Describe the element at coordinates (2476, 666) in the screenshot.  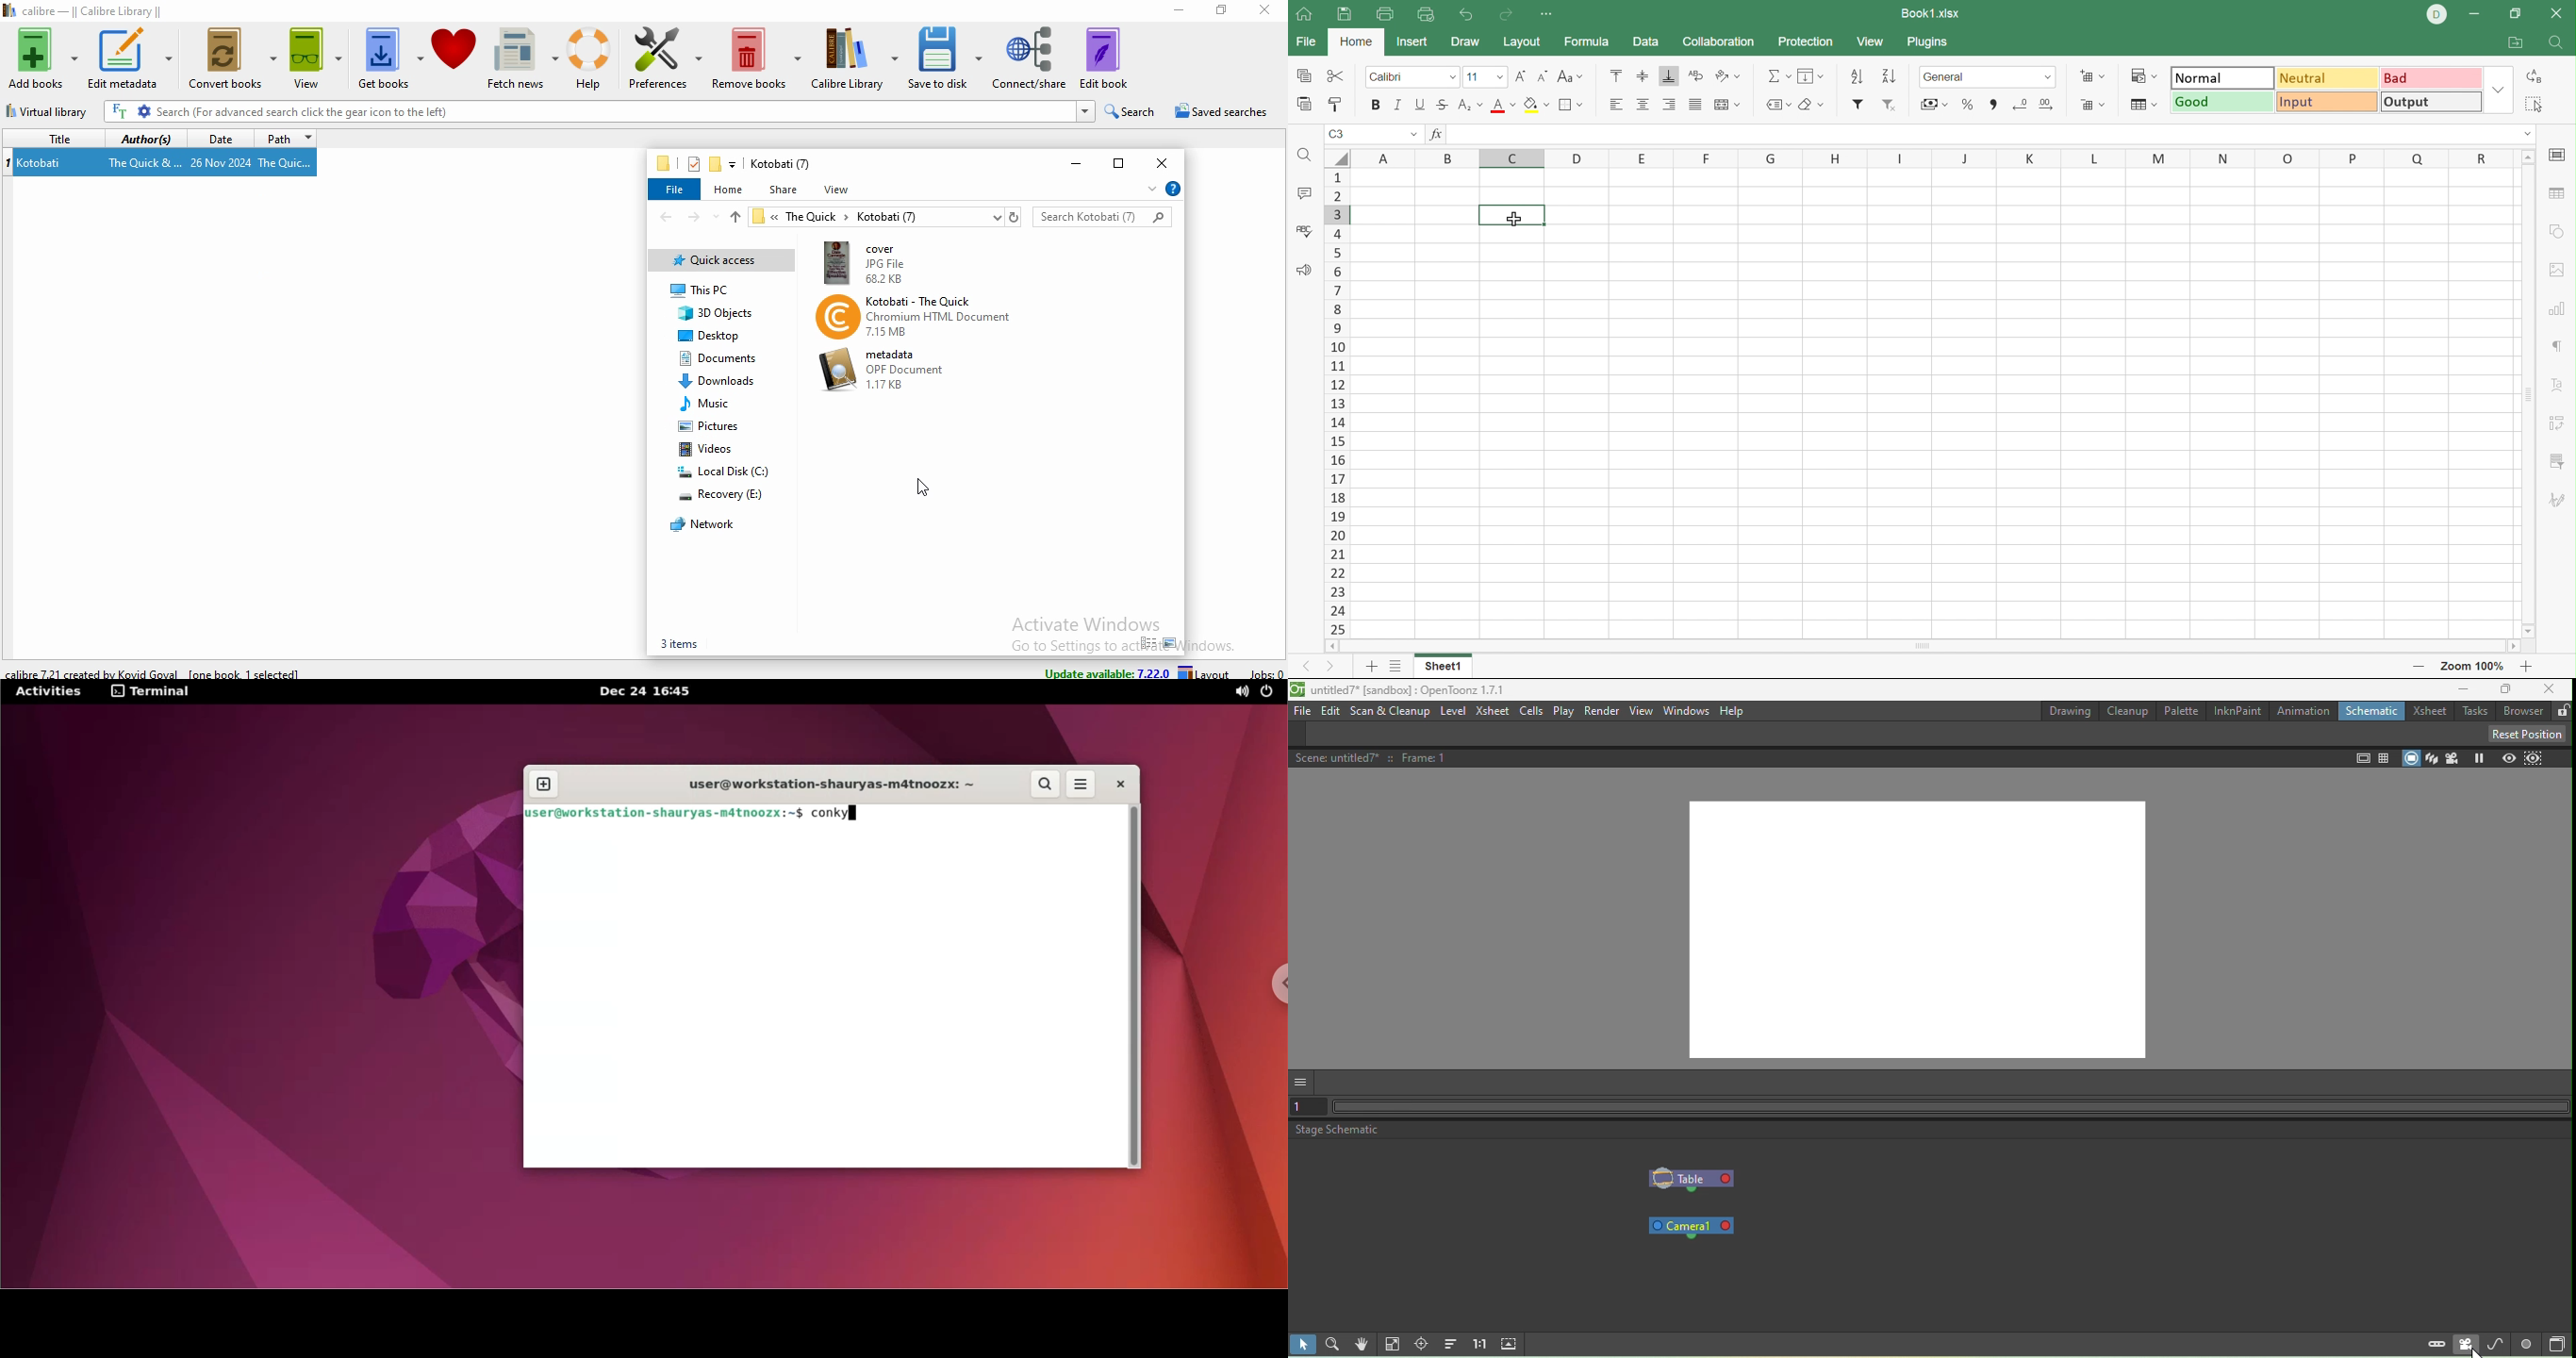
I see `Zoom 100%` at that location.